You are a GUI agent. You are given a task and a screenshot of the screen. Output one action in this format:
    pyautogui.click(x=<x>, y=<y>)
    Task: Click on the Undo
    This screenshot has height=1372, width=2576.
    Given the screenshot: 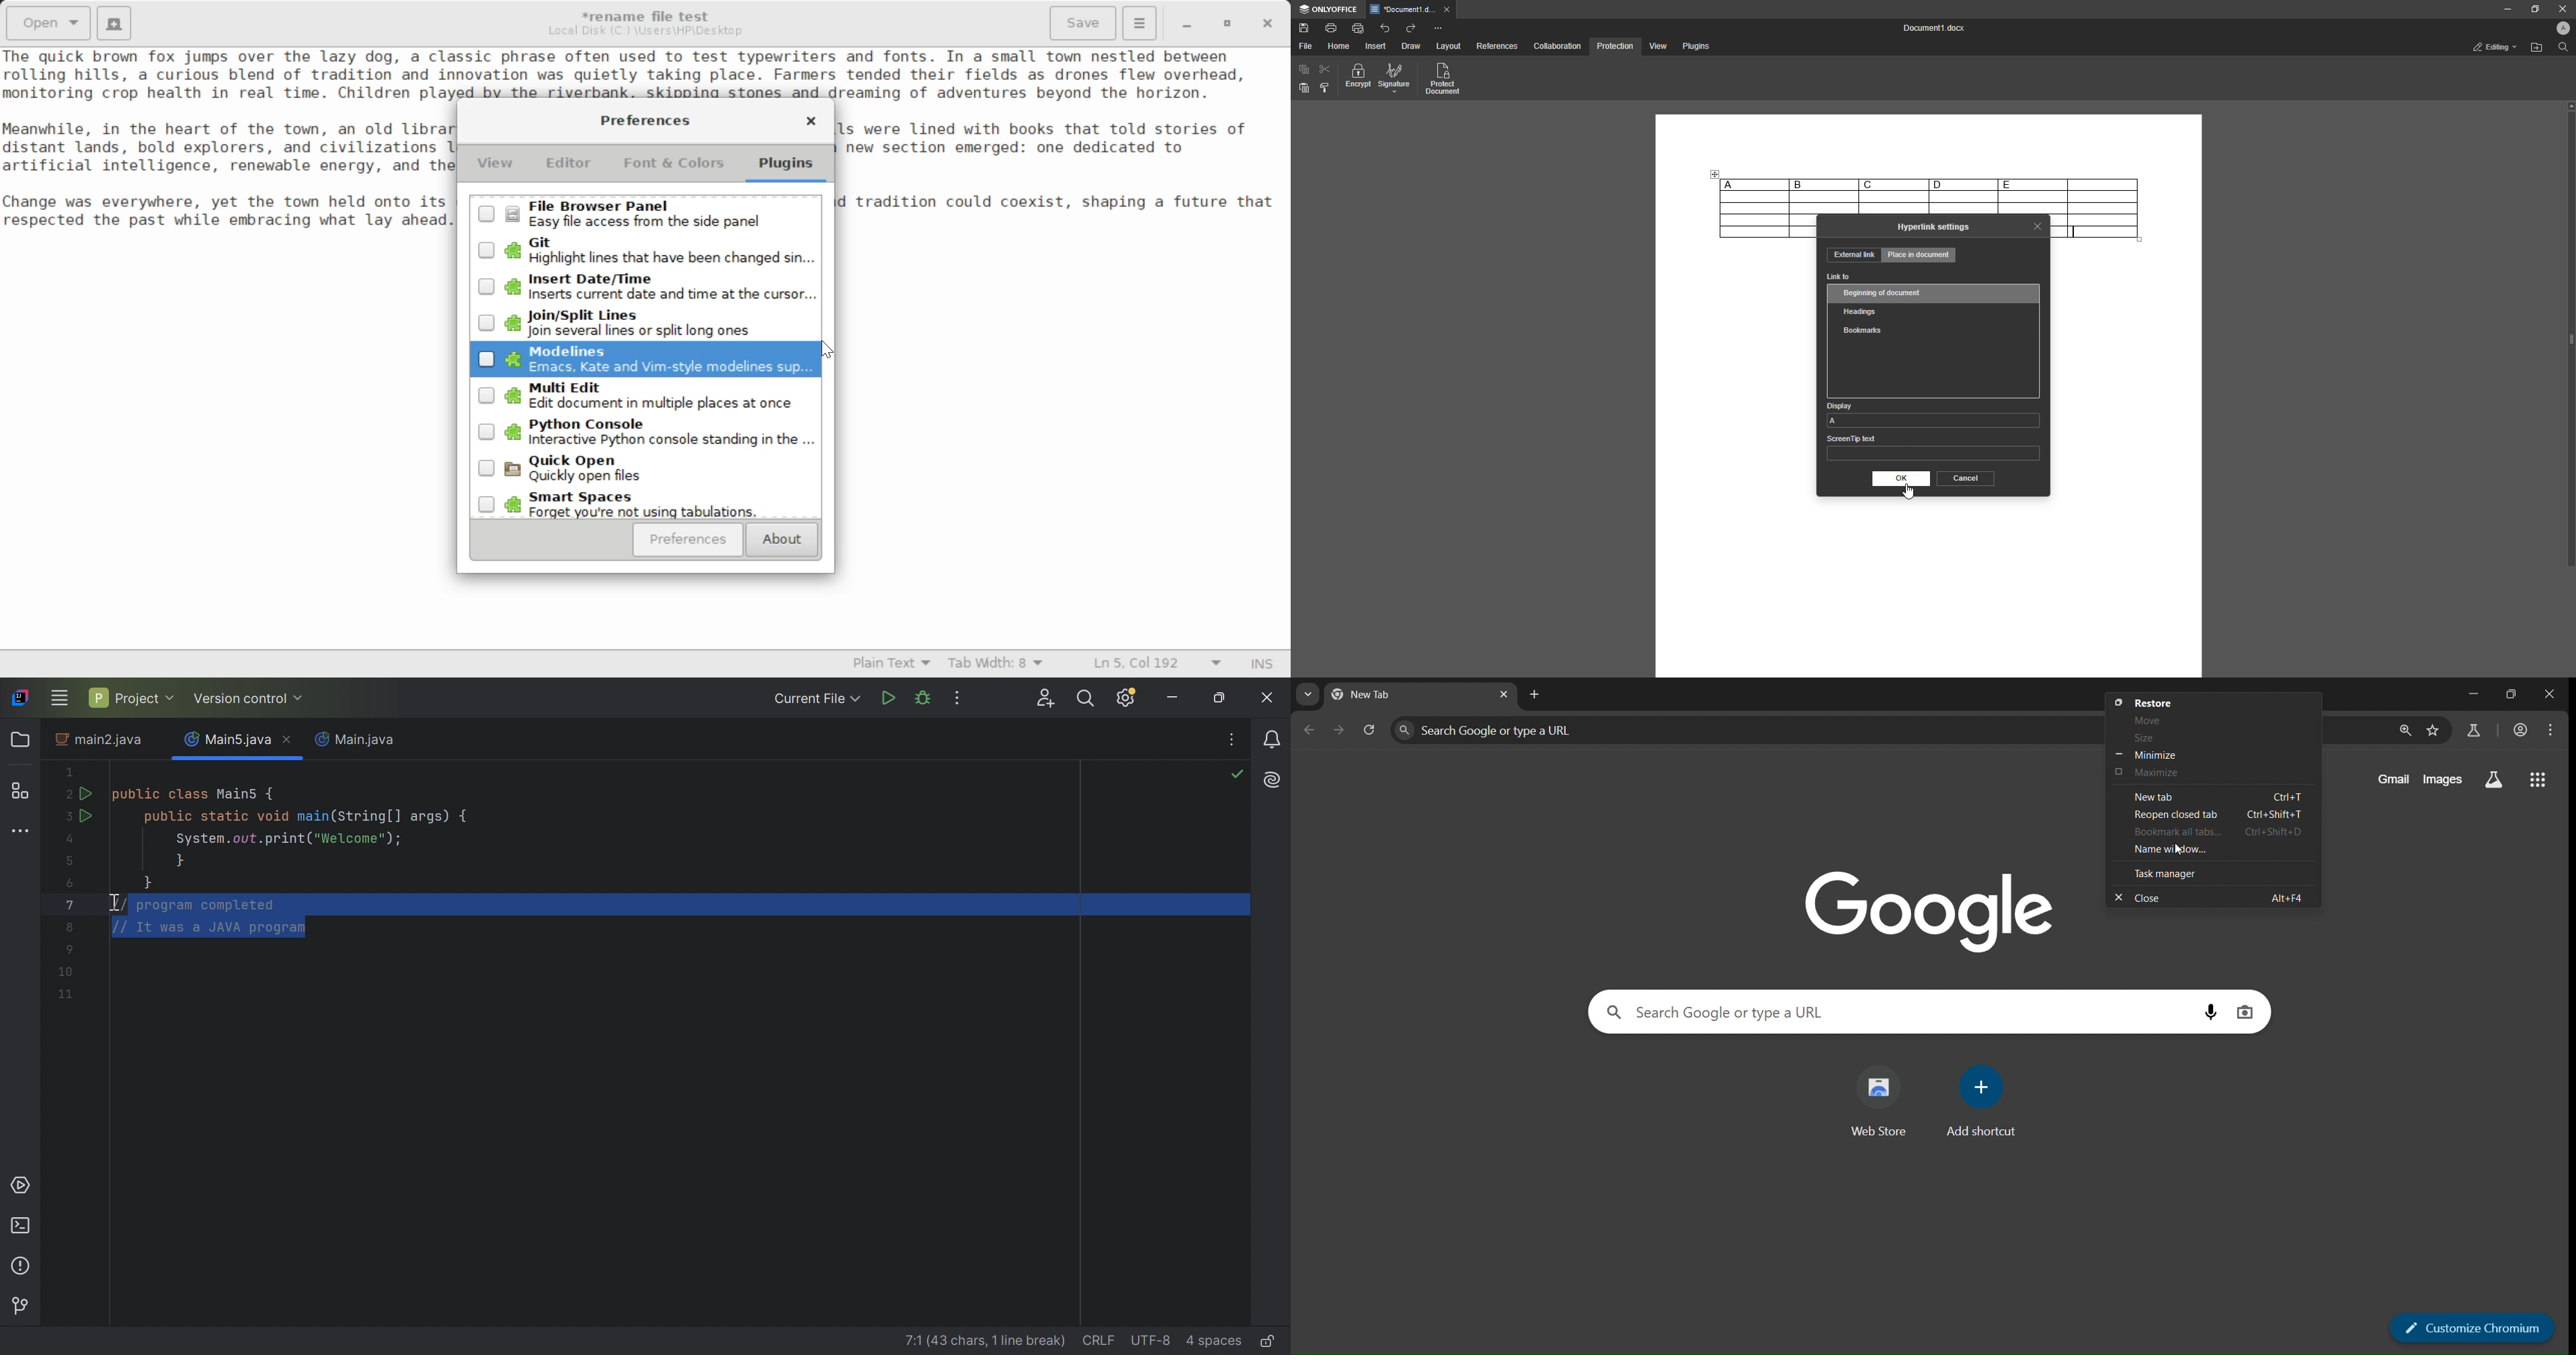 What is the action you would take?
    pyautogui.click(x=1385, y=27)
    